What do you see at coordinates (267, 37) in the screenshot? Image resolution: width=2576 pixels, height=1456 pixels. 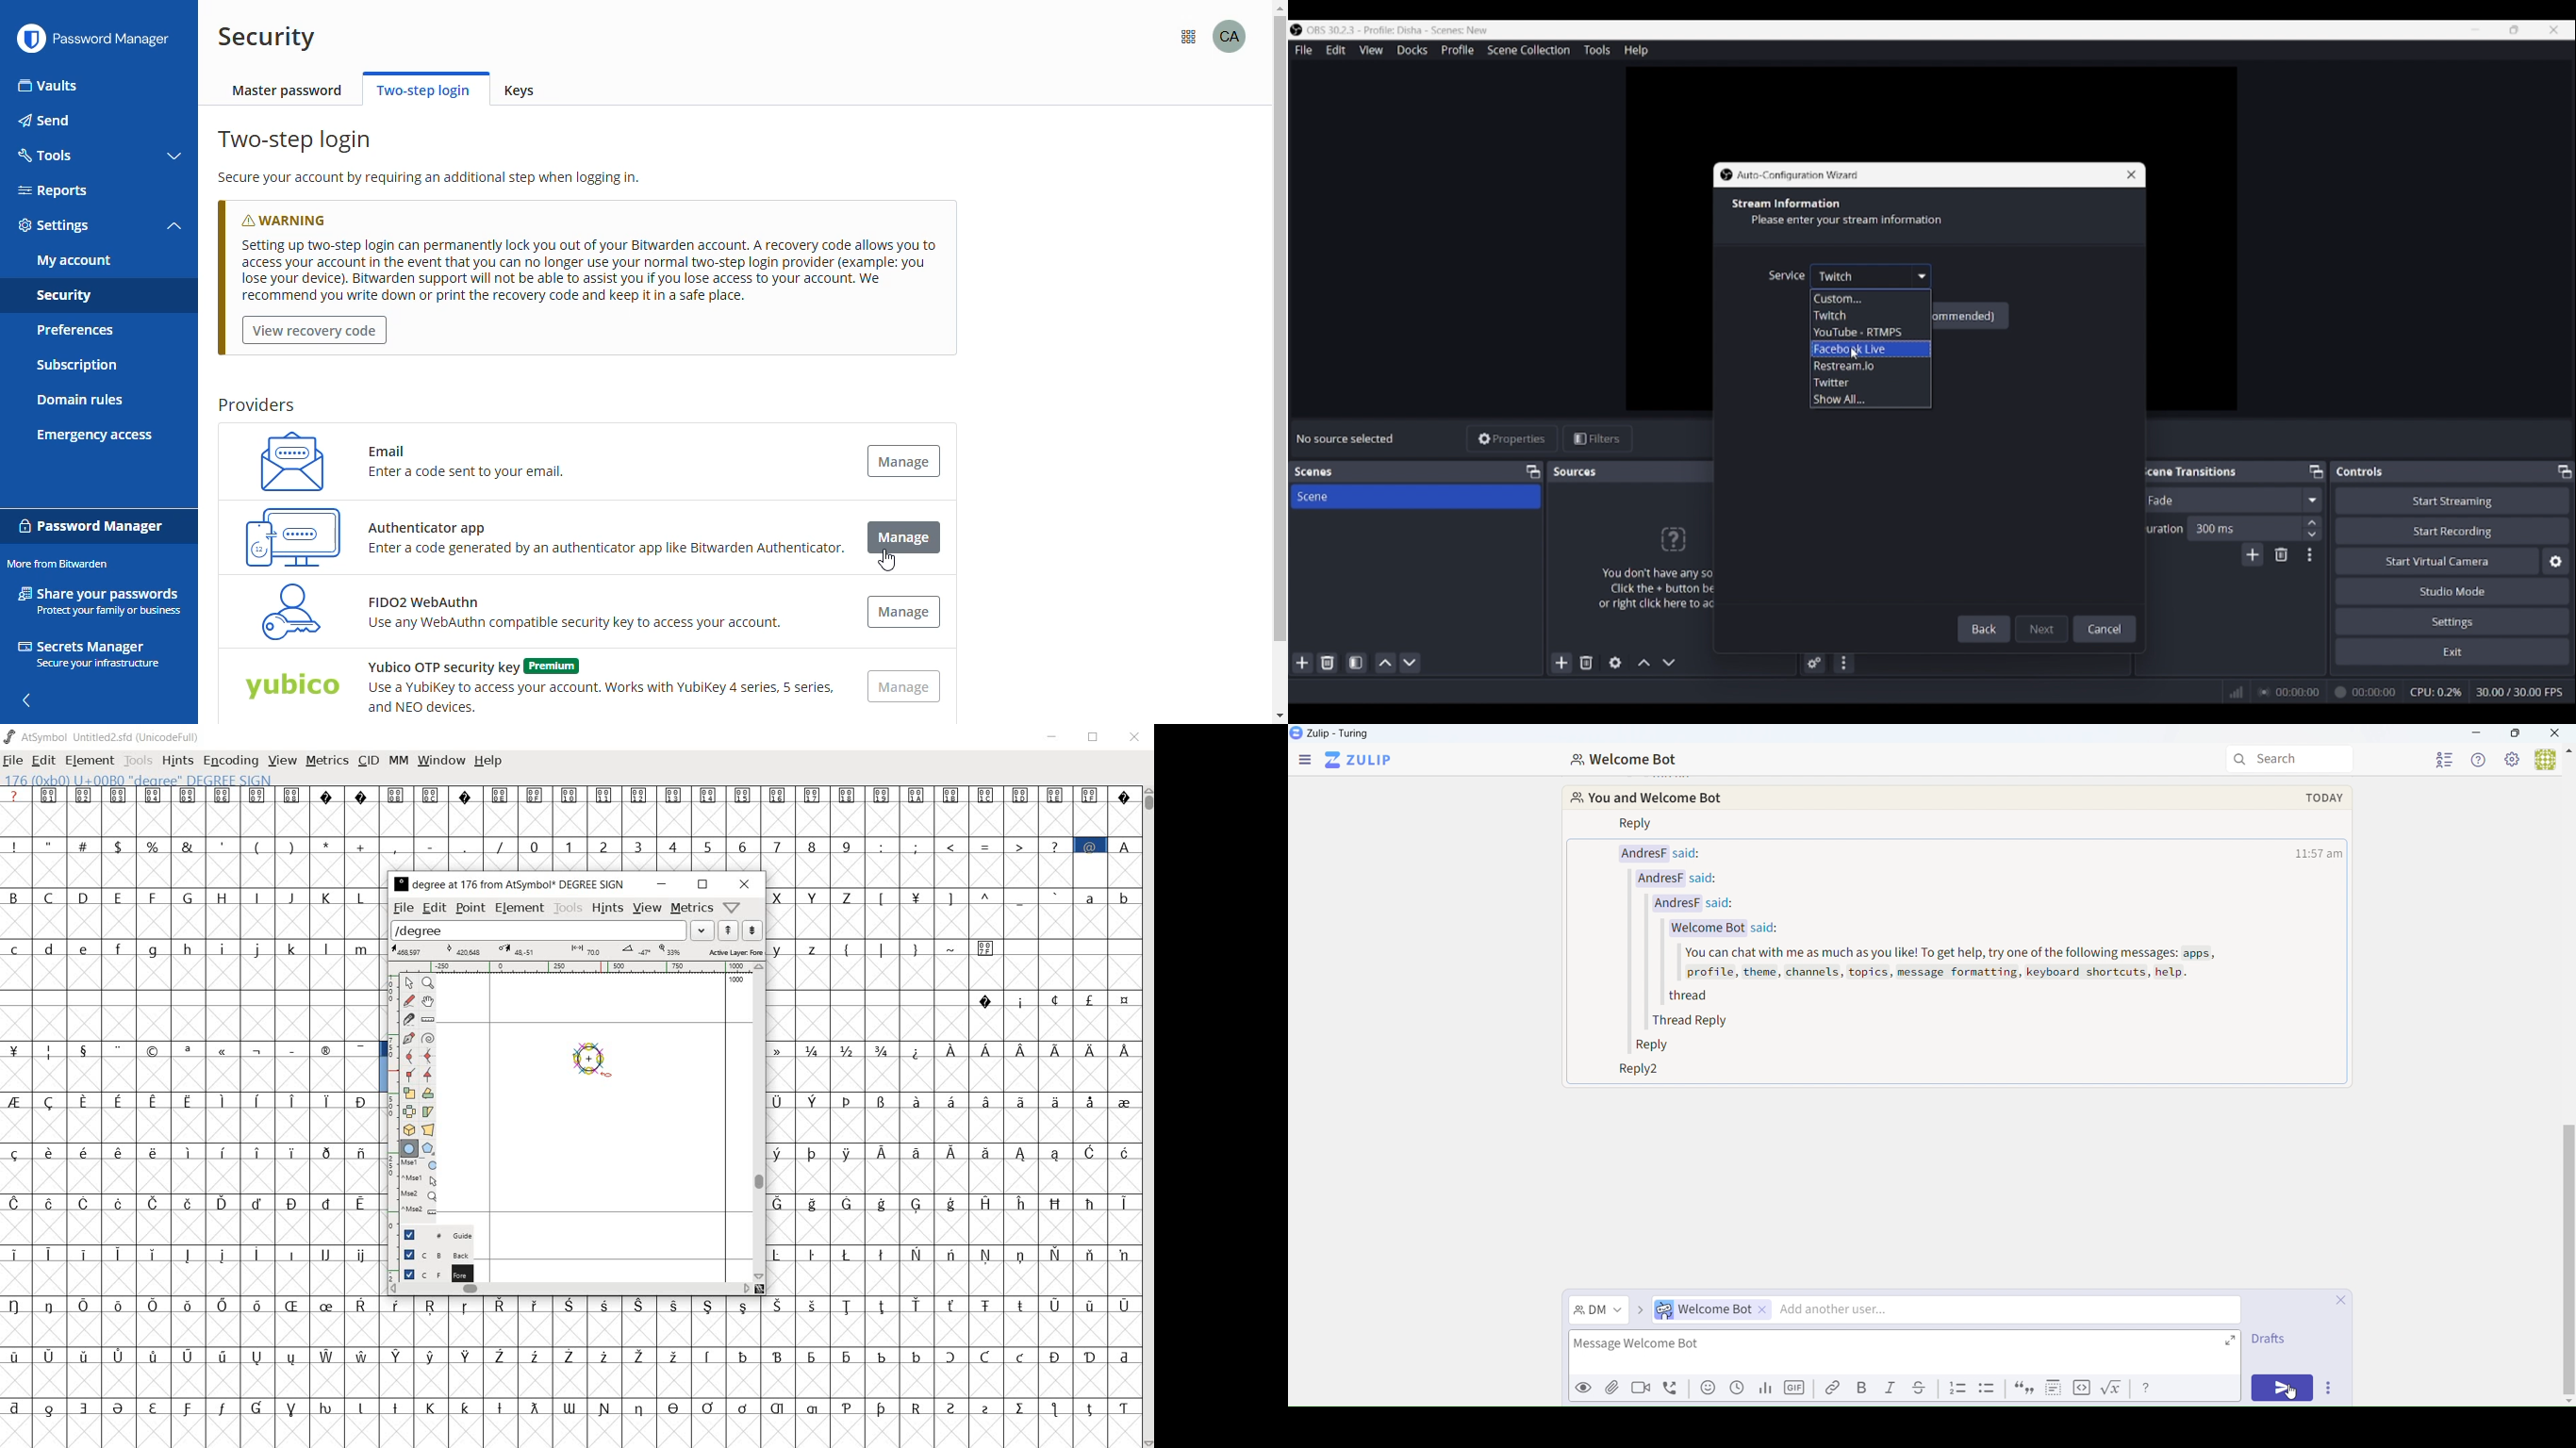 I see `security` at bounding box center [267, 37].